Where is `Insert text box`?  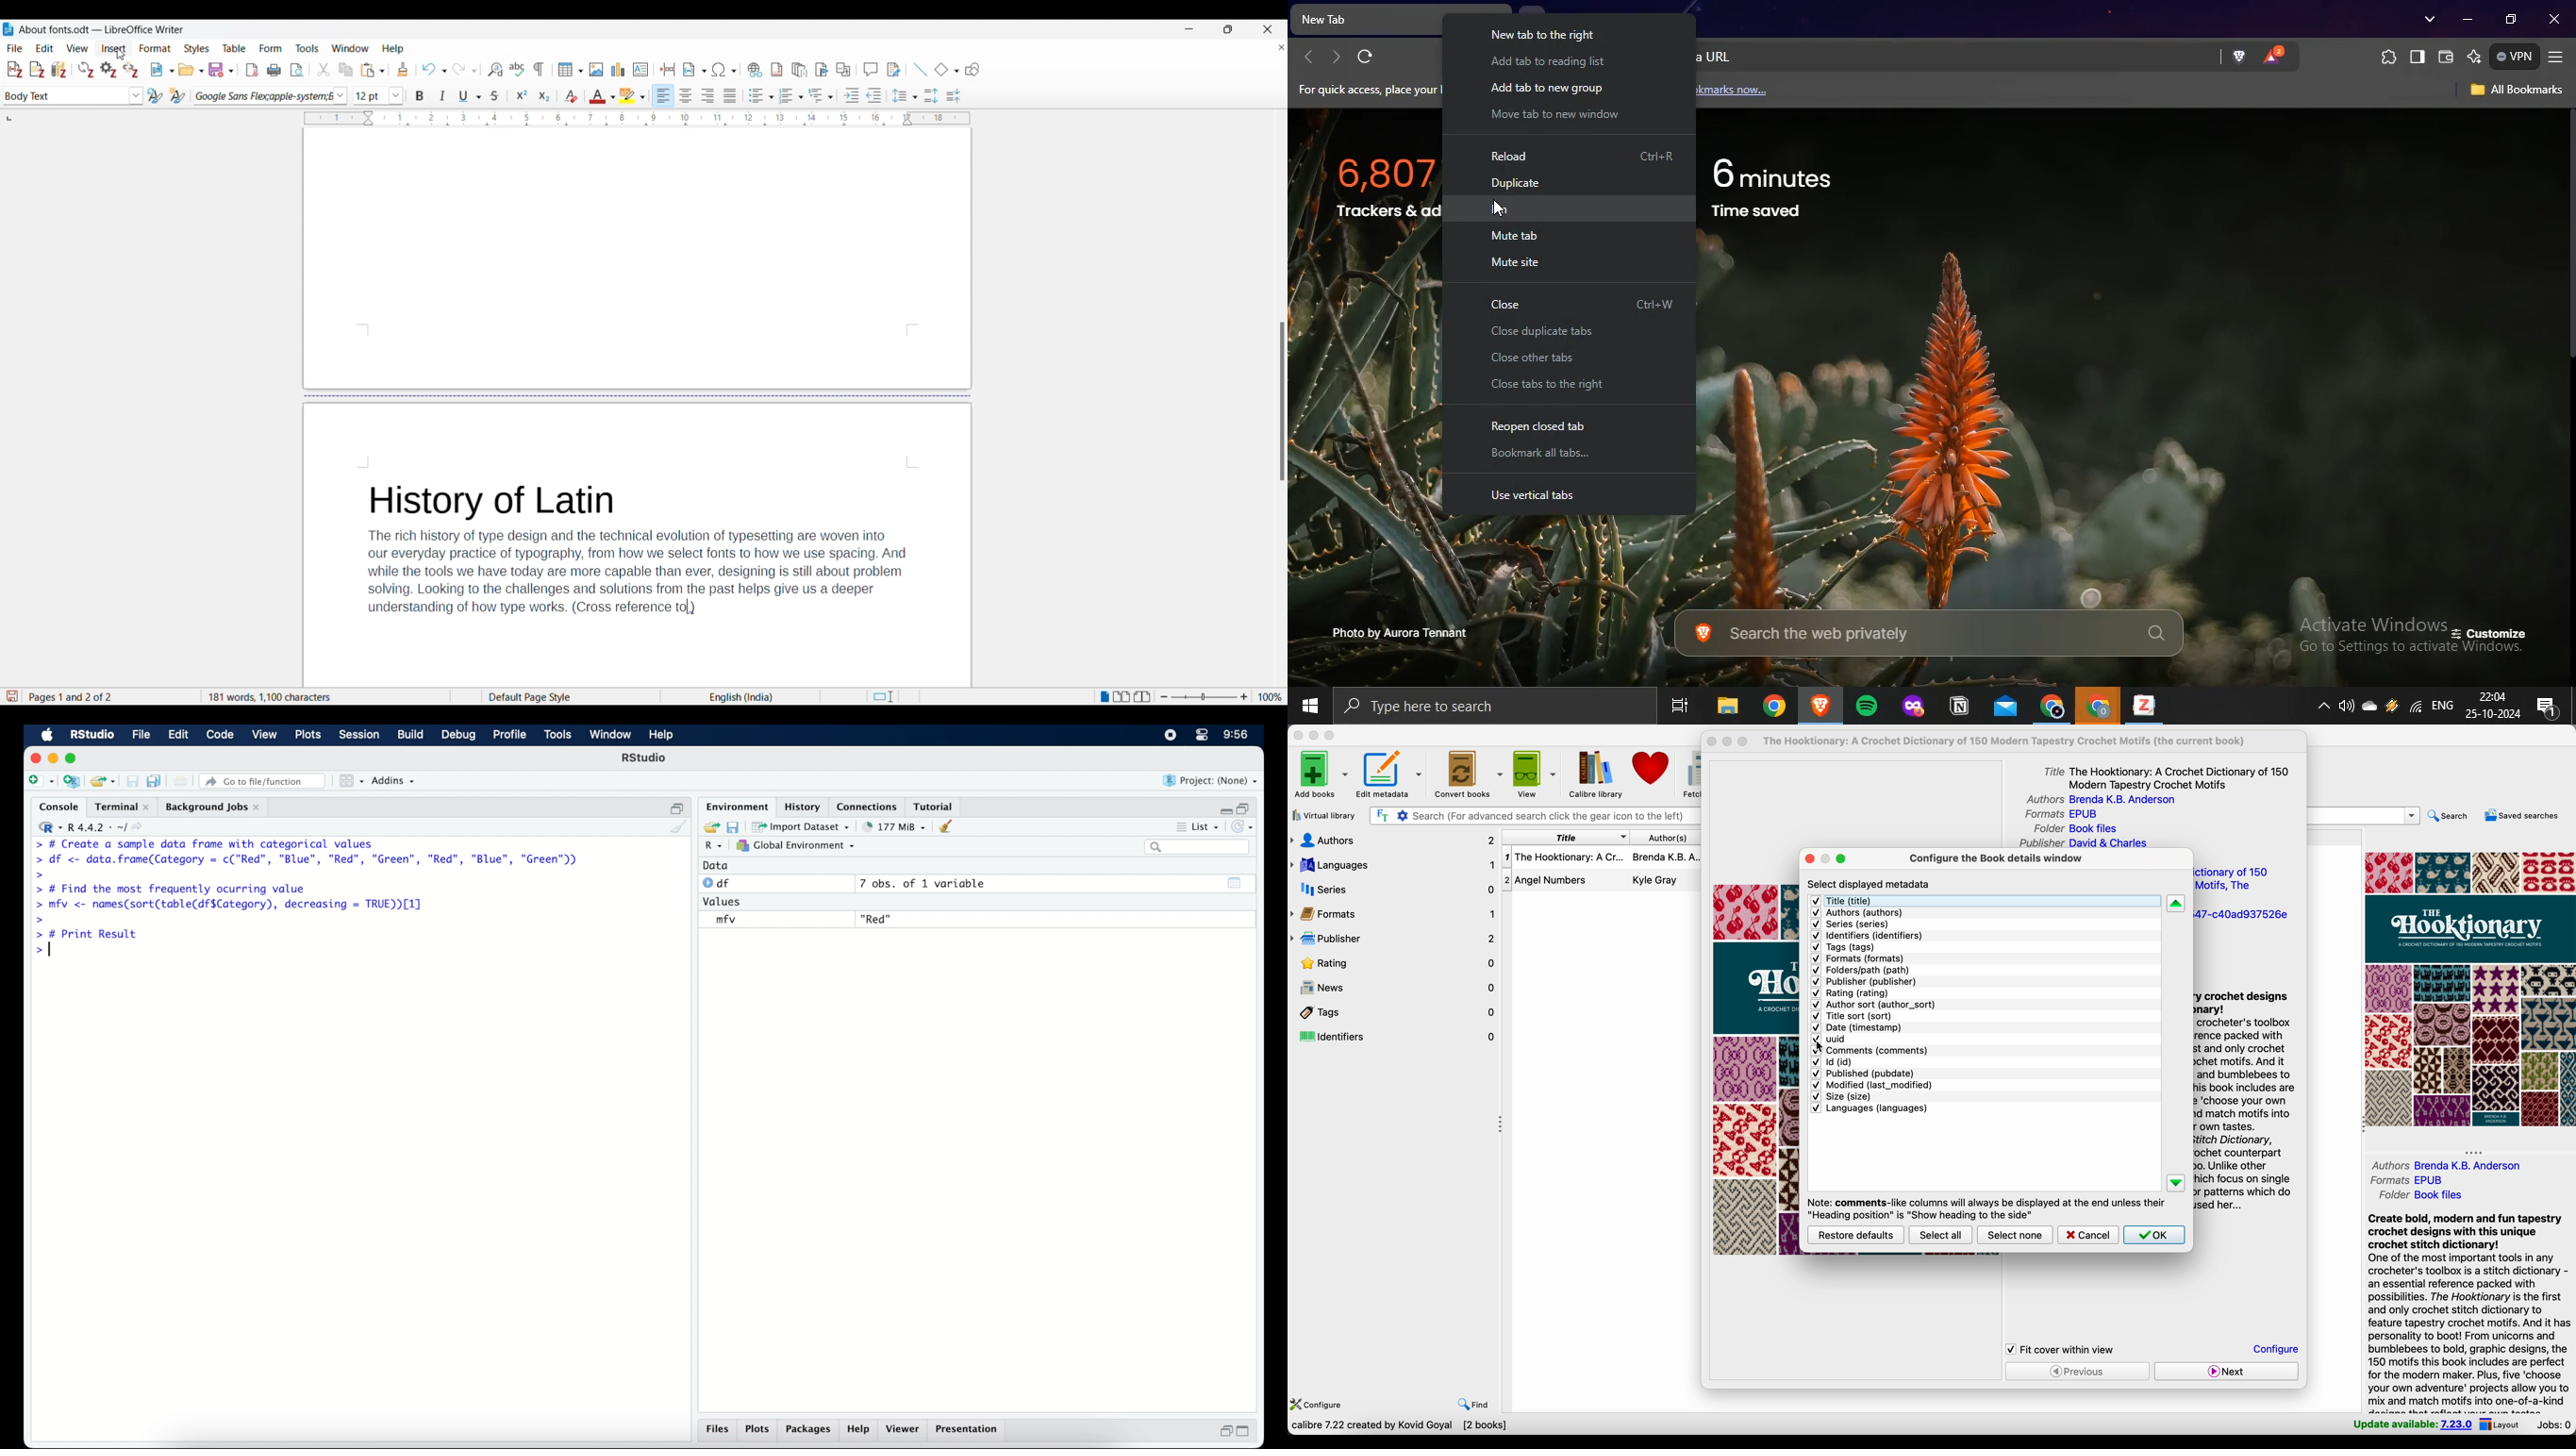
Insert text box is located at coordinates (641, 70).